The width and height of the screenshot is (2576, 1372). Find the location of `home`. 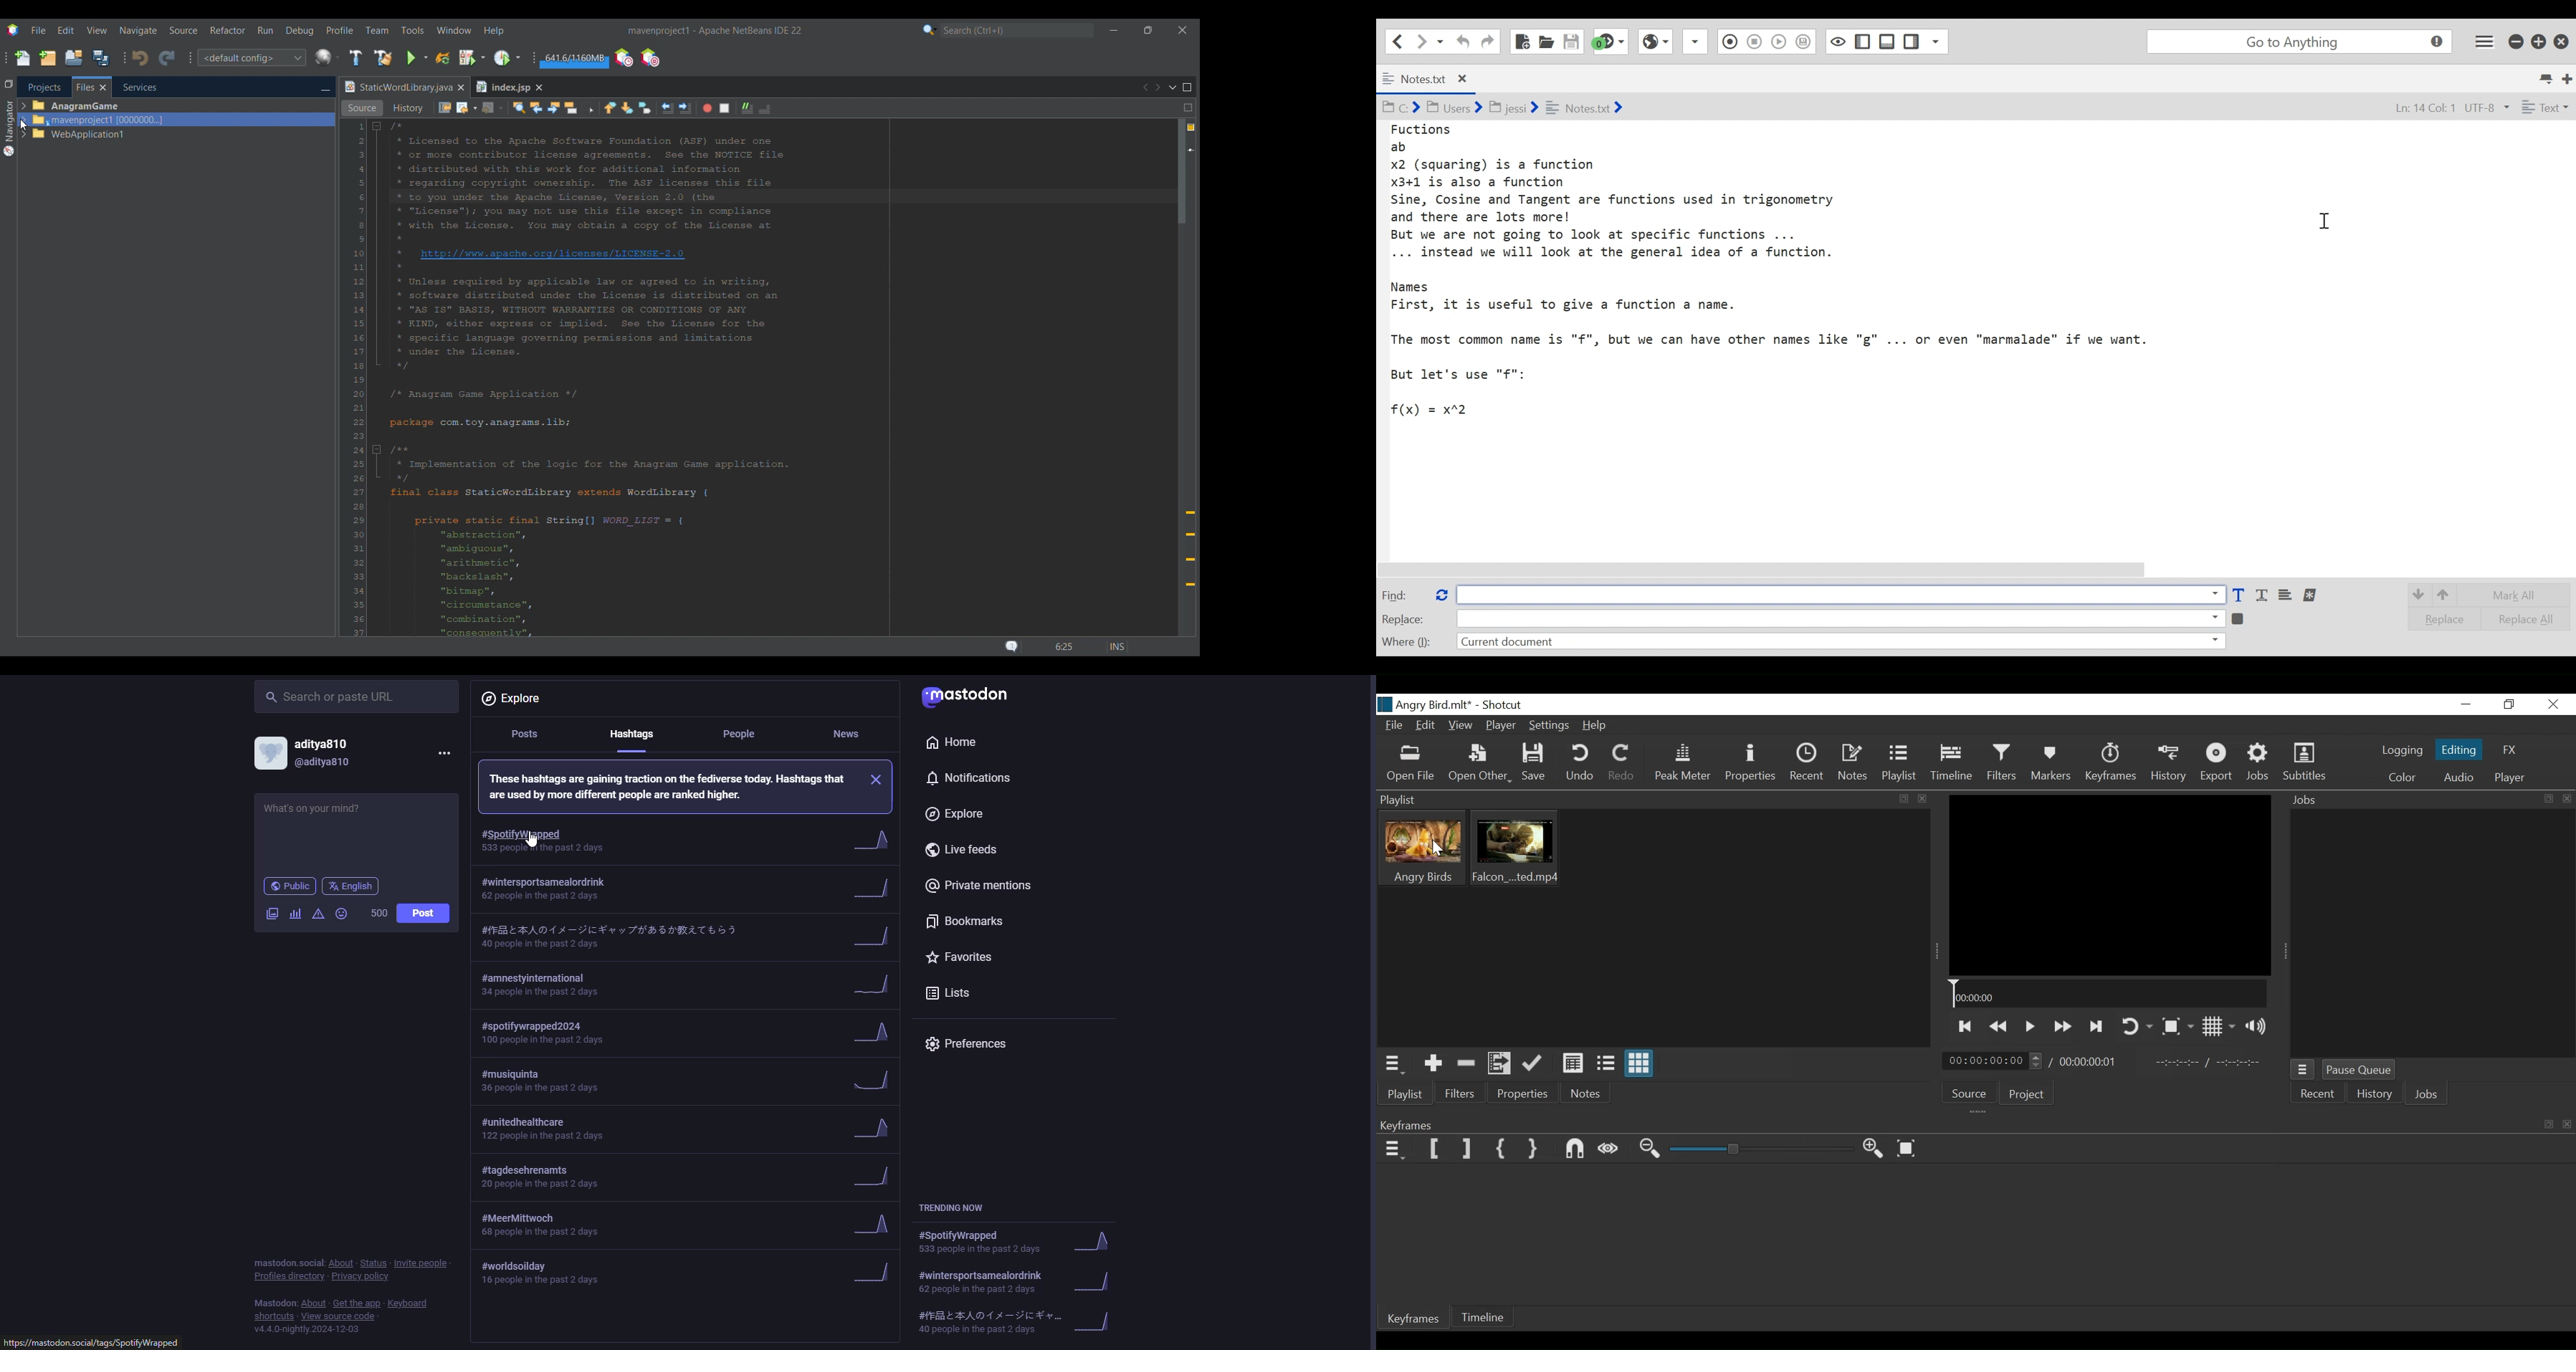

home is located at coordinates (949, 742).